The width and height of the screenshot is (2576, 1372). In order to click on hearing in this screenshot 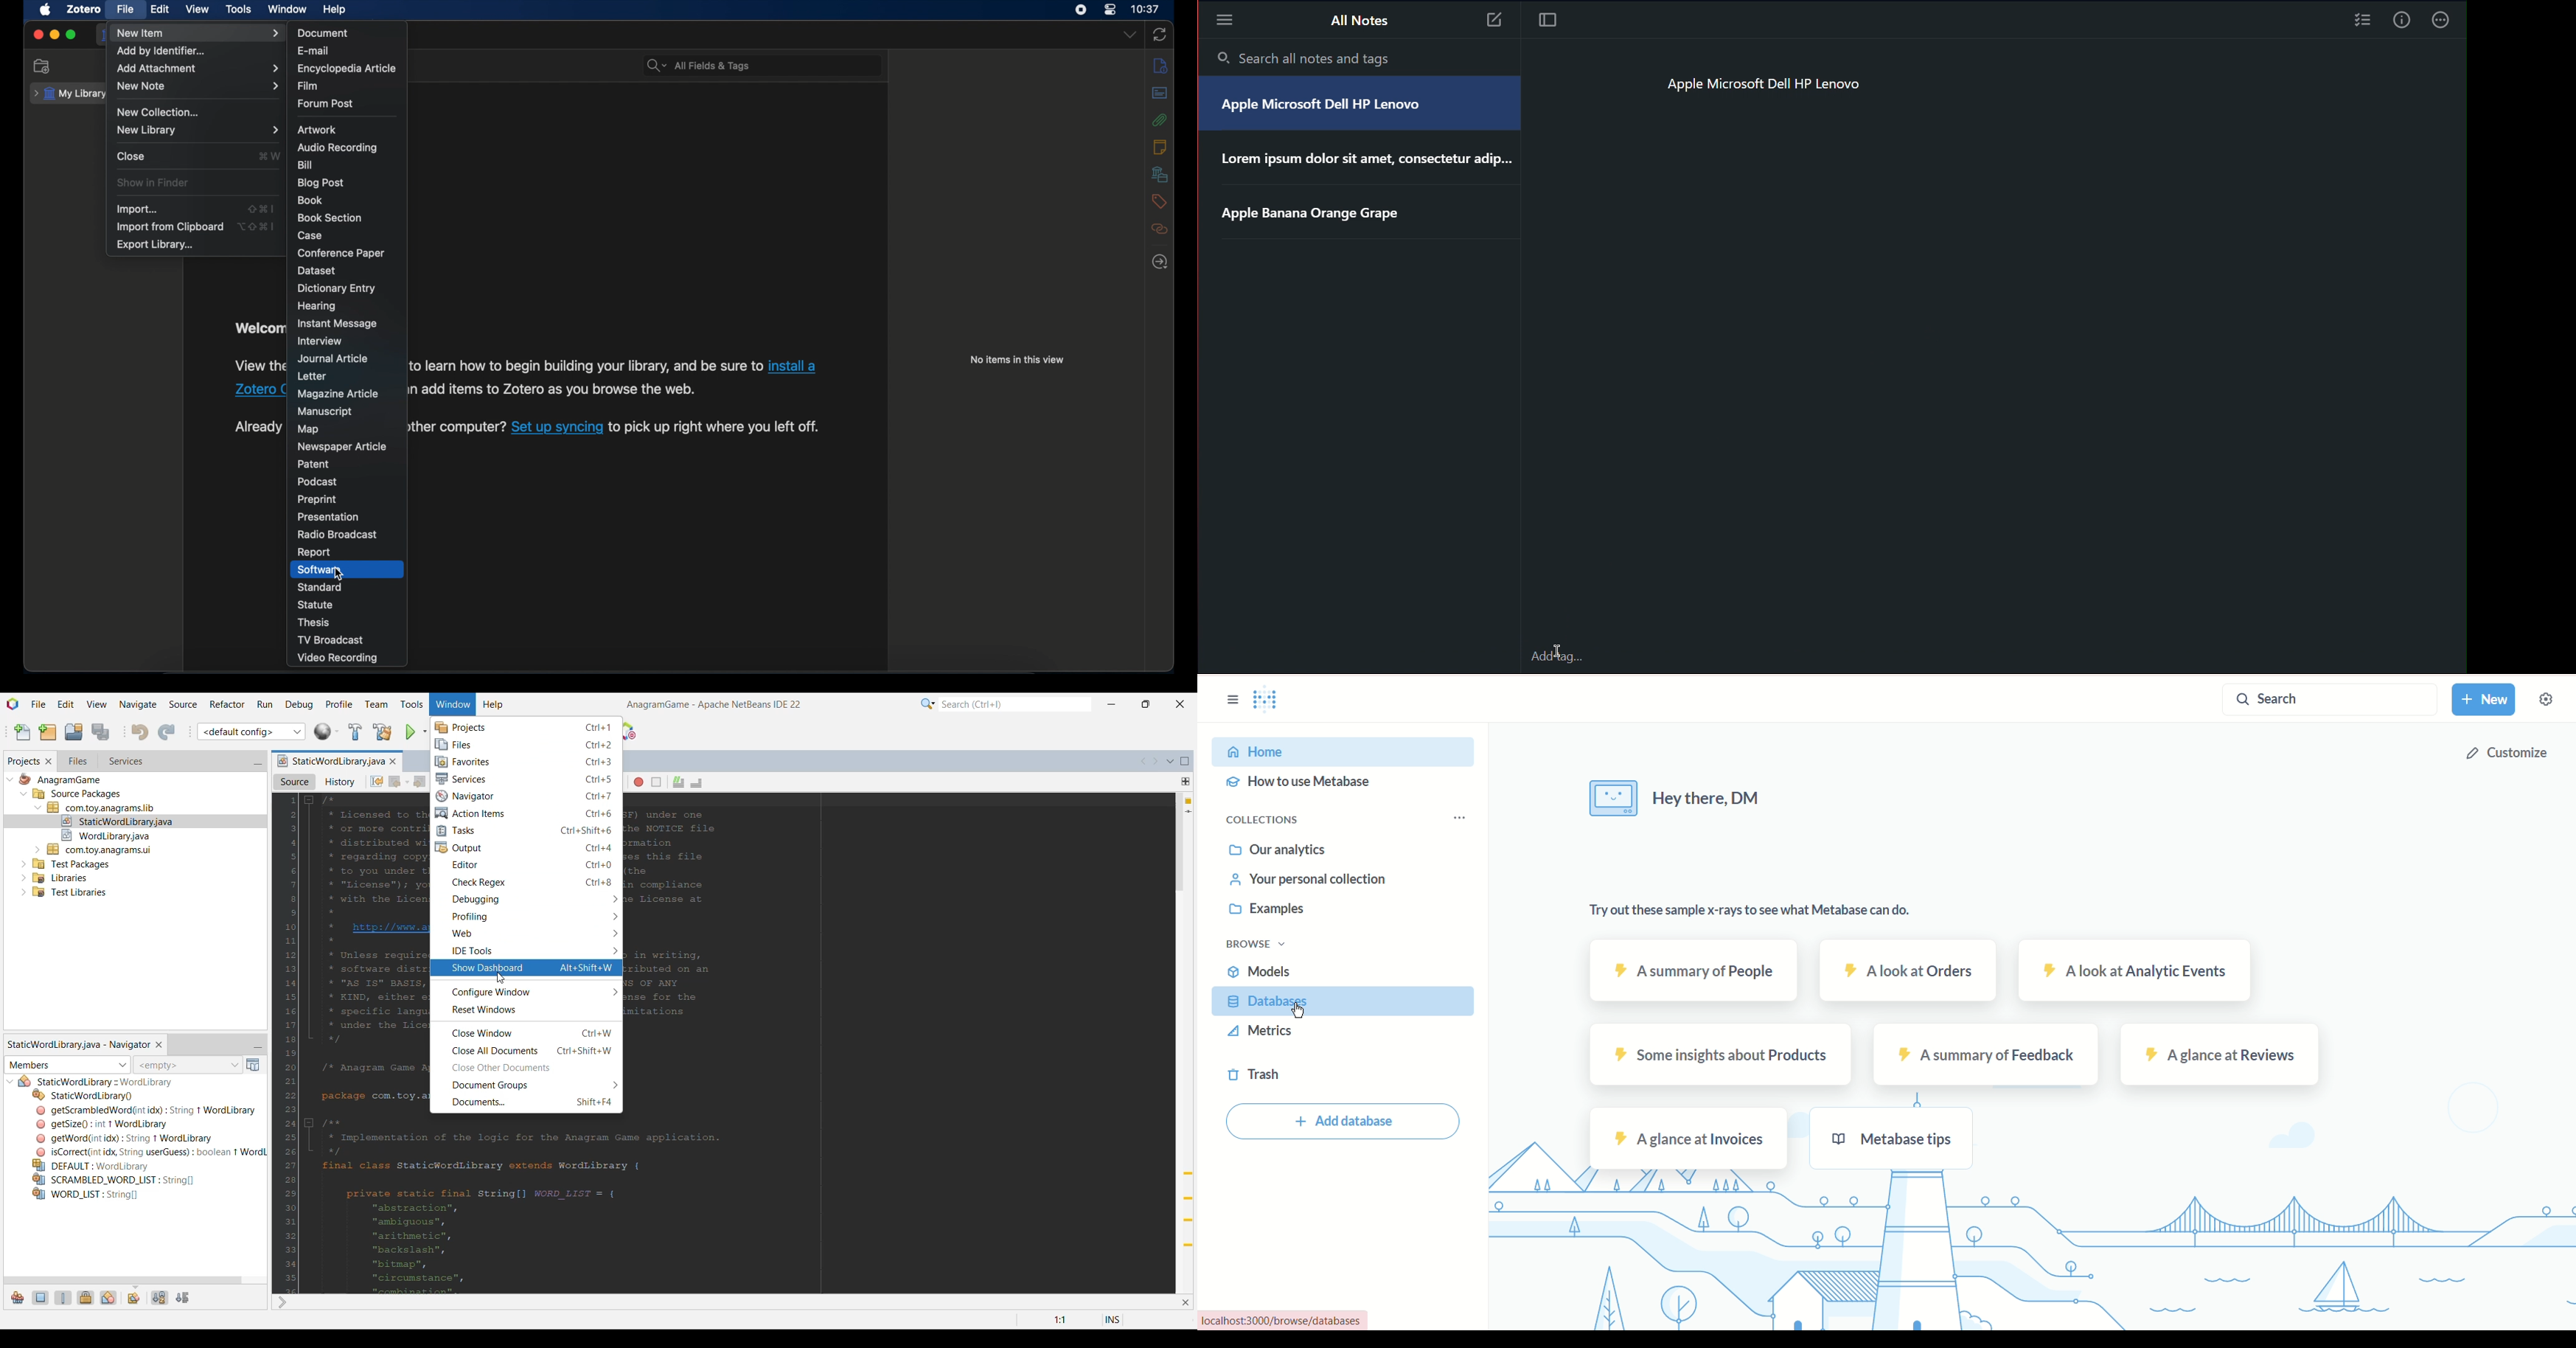, I will do `click(318, 306)`.